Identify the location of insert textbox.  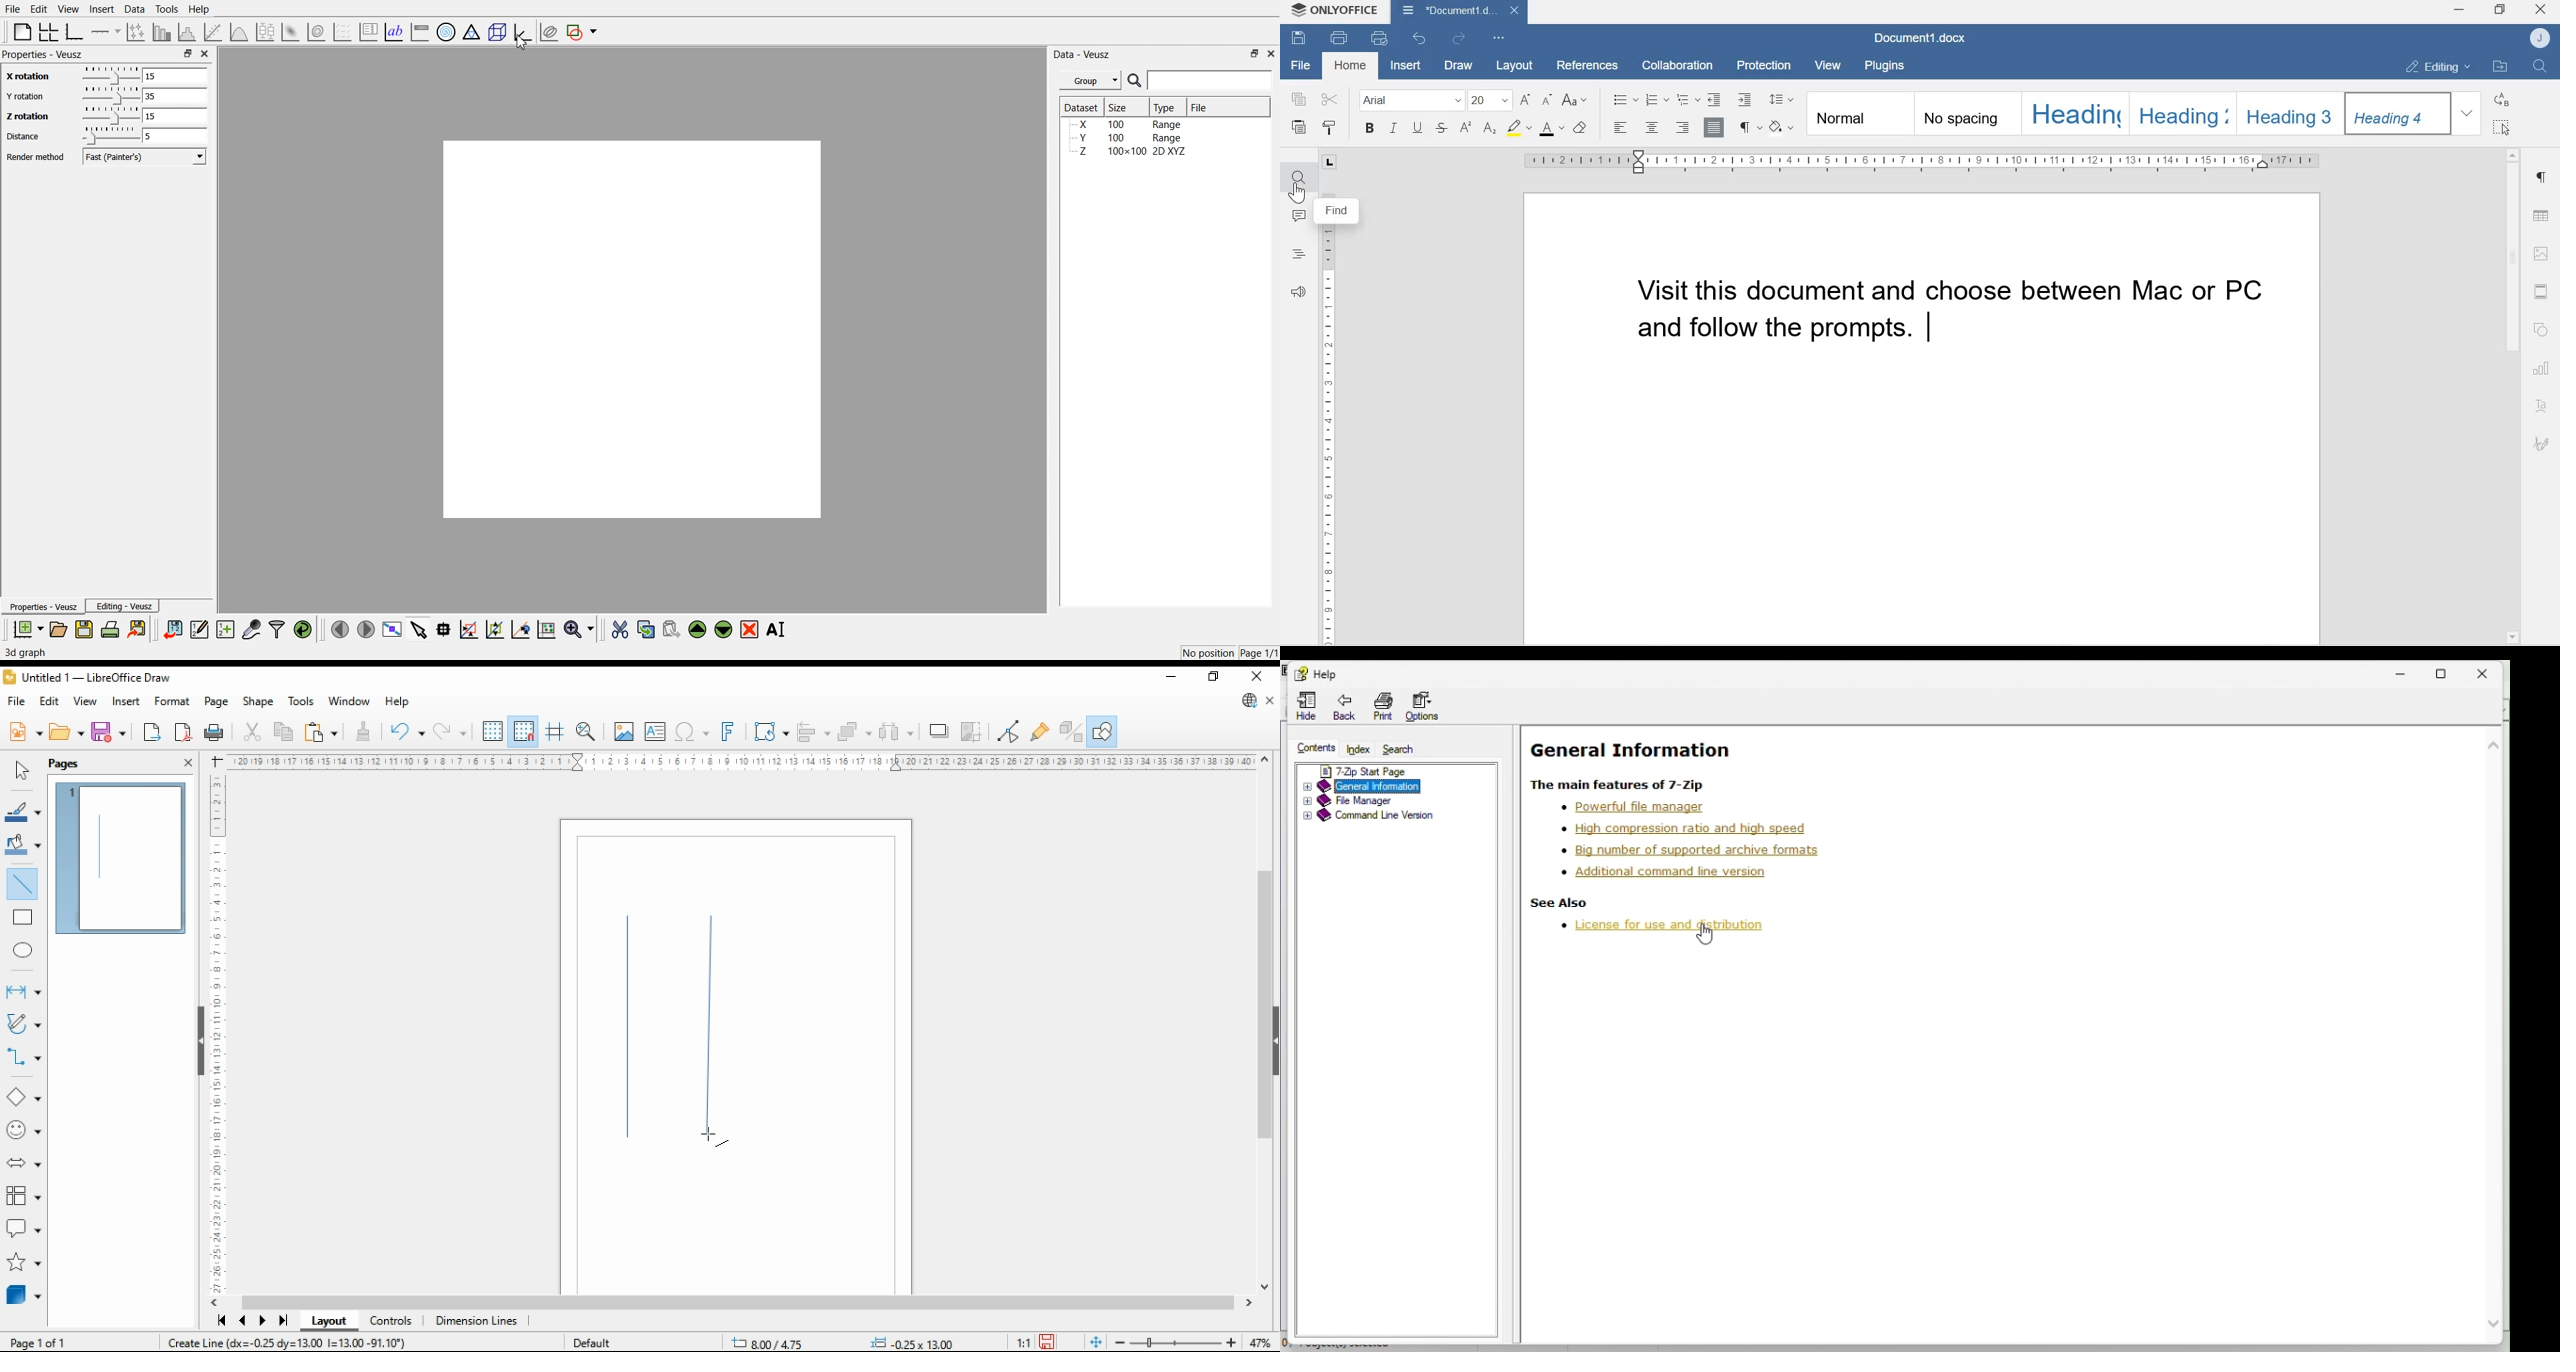
(655, 733).